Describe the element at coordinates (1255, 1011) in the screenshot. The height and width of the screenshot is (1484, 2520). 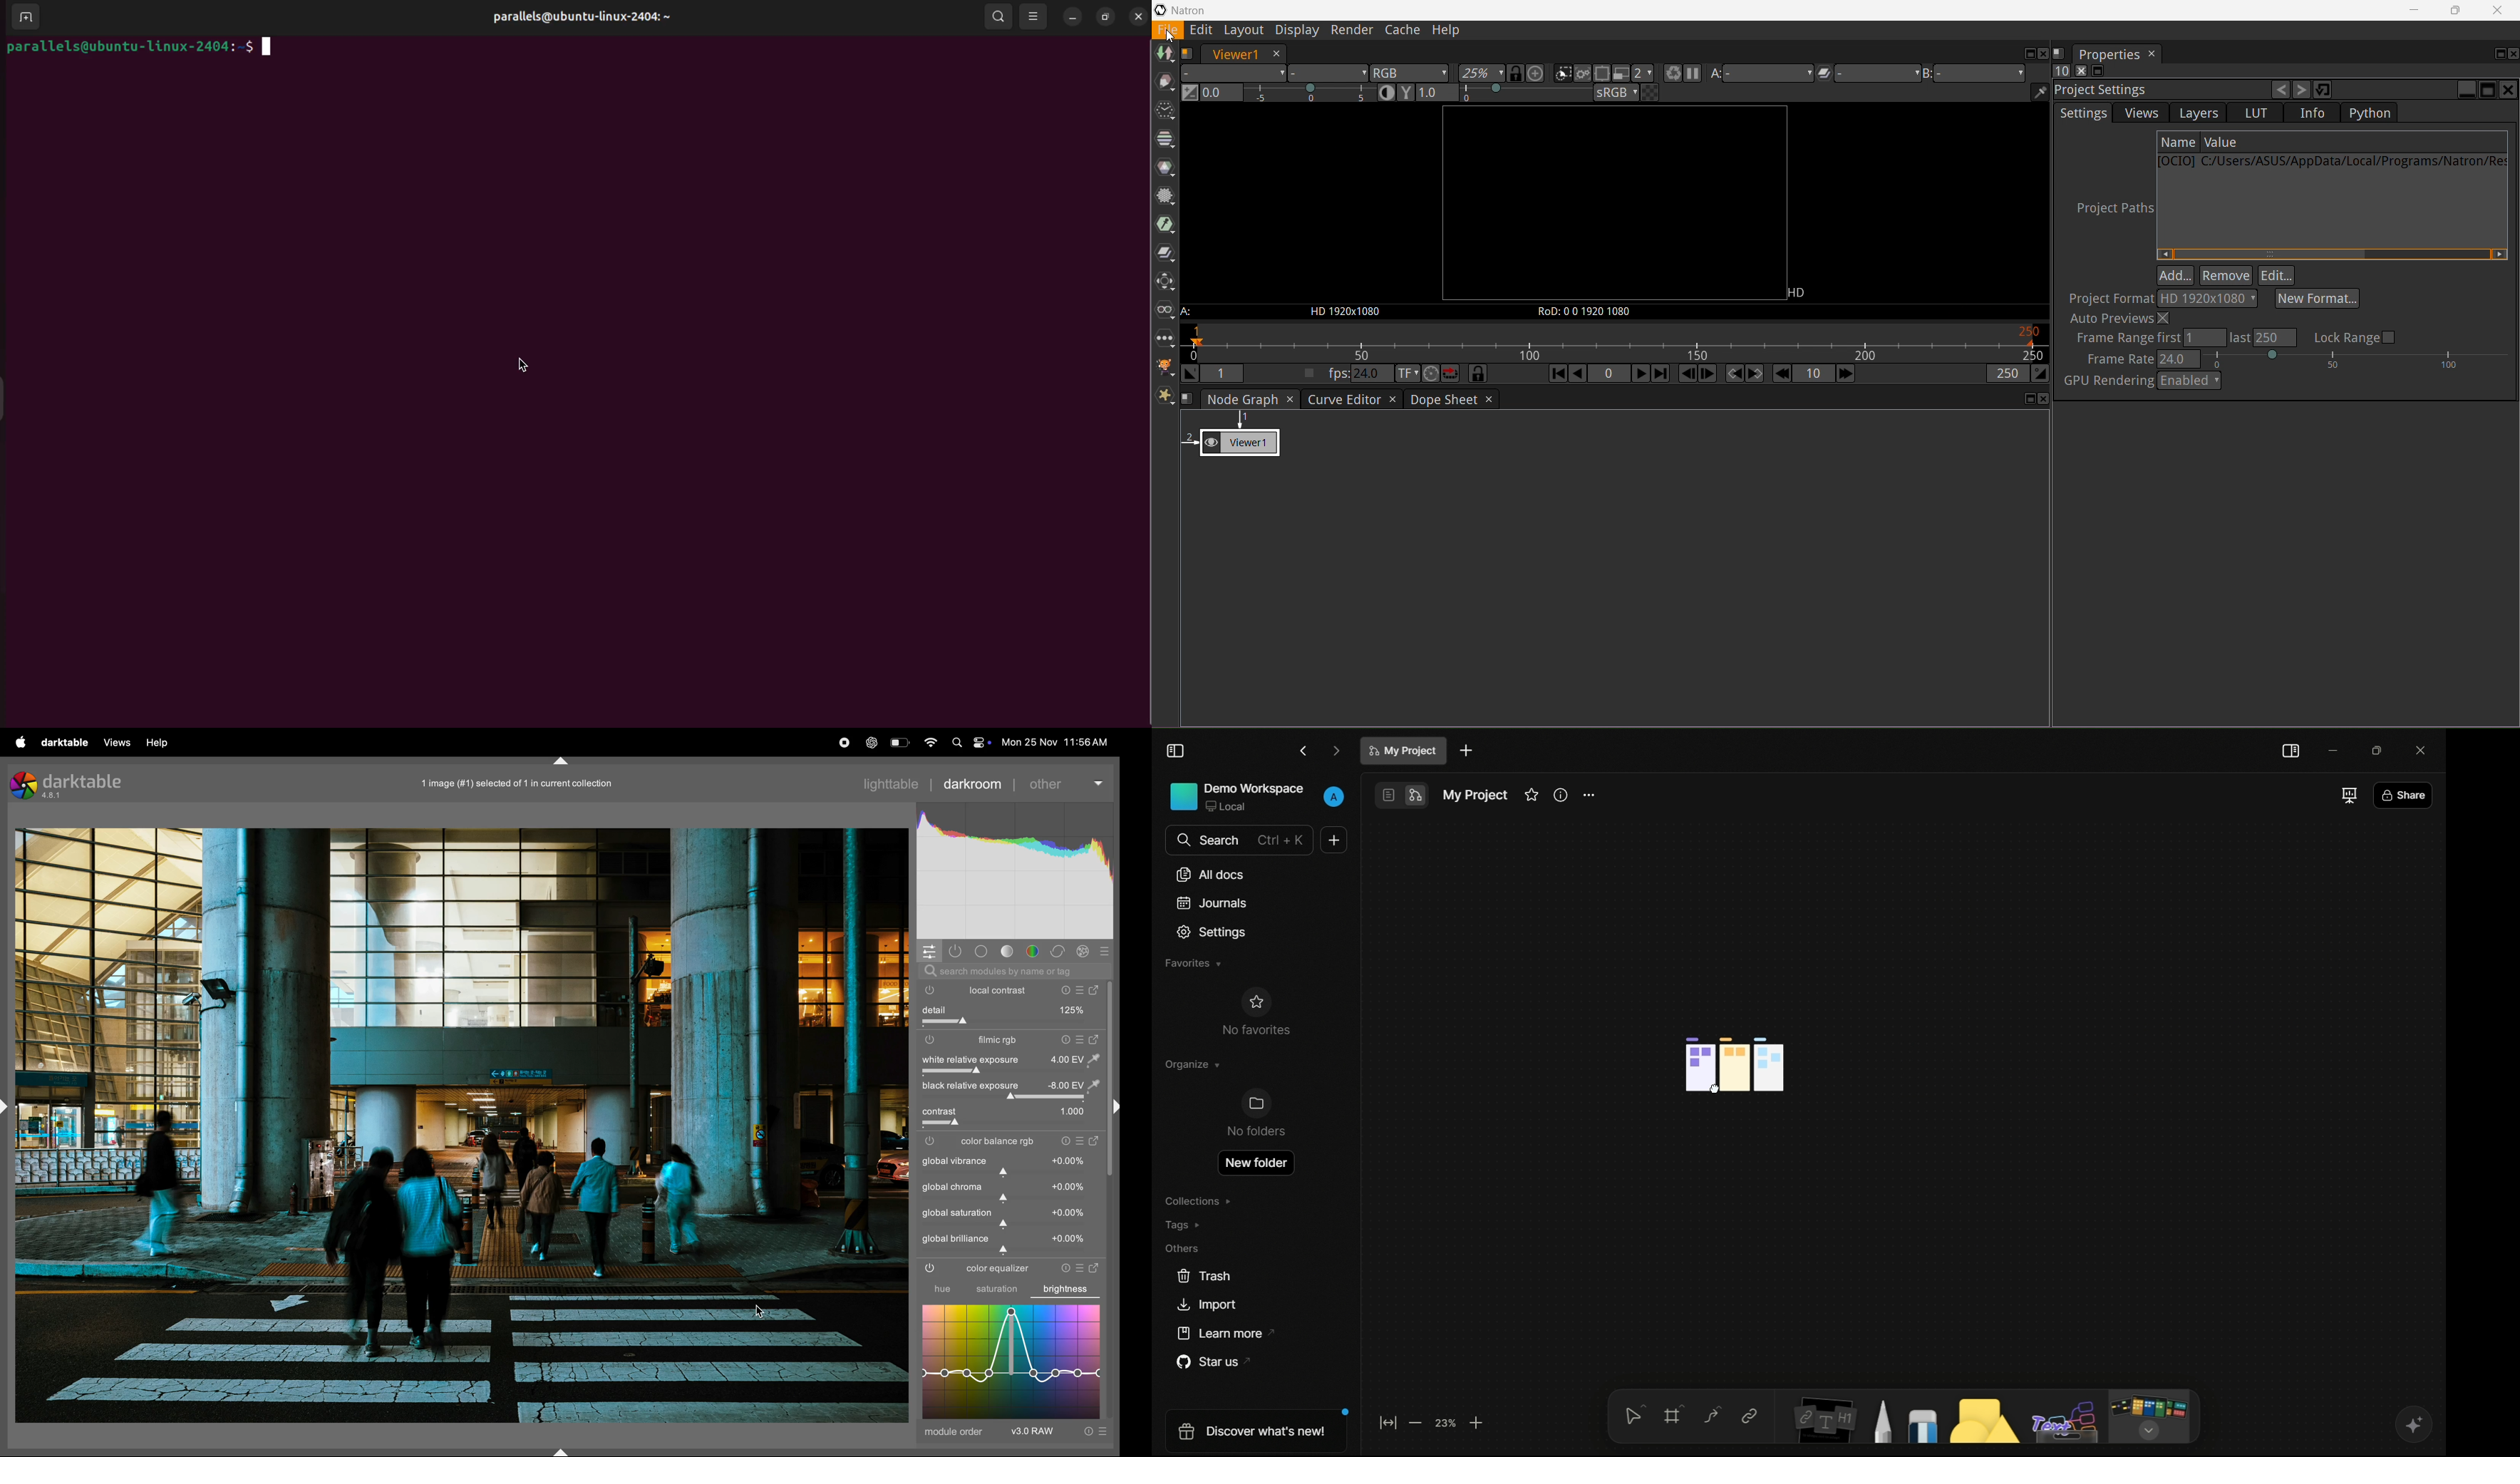
I see `no favorites` at that location.